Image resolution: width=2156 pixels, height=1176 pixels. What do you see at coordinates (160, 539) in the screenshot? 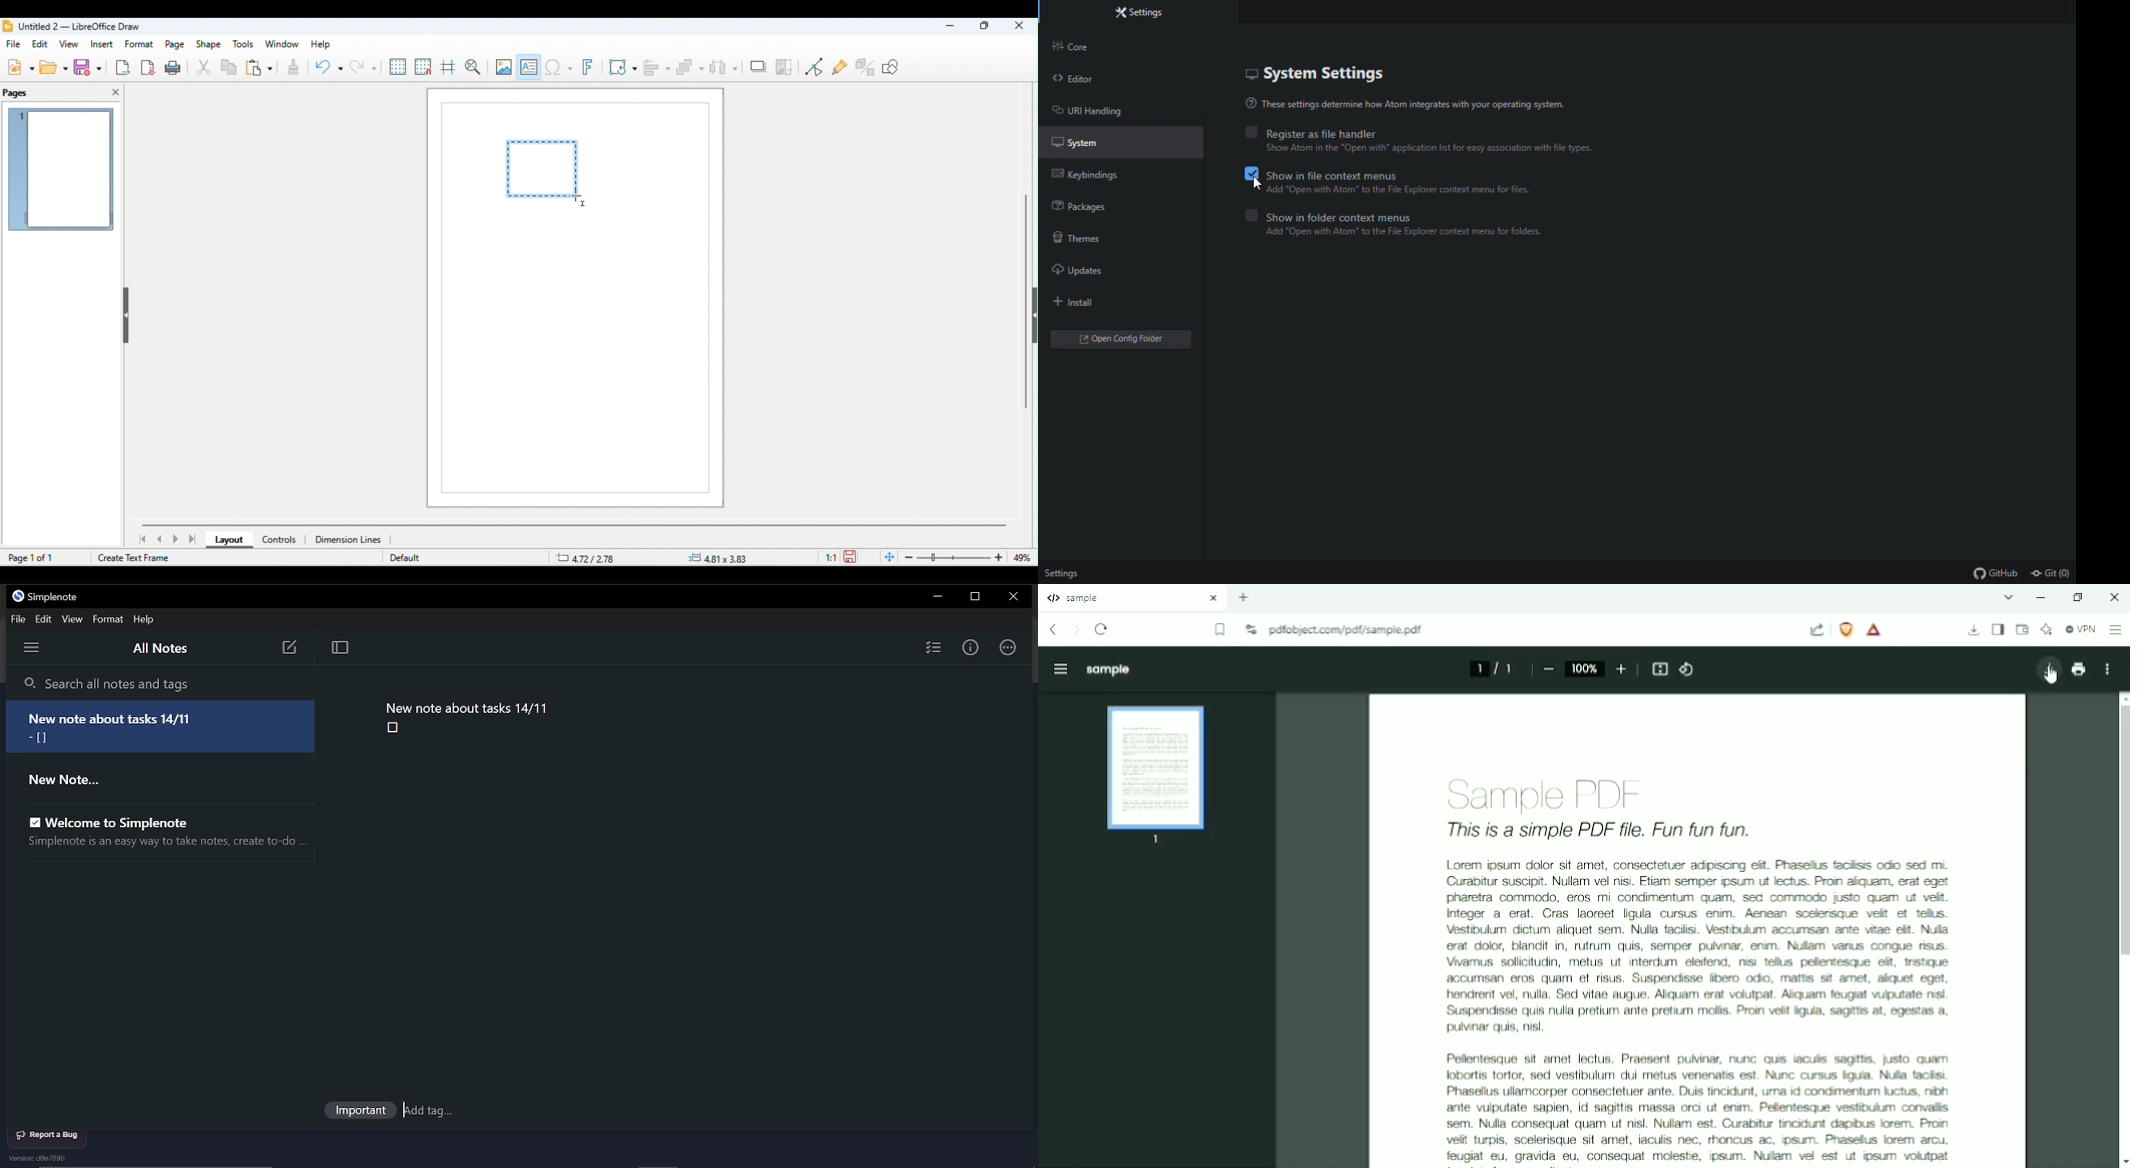
I see `previous page` at bounding box center [160, 539].